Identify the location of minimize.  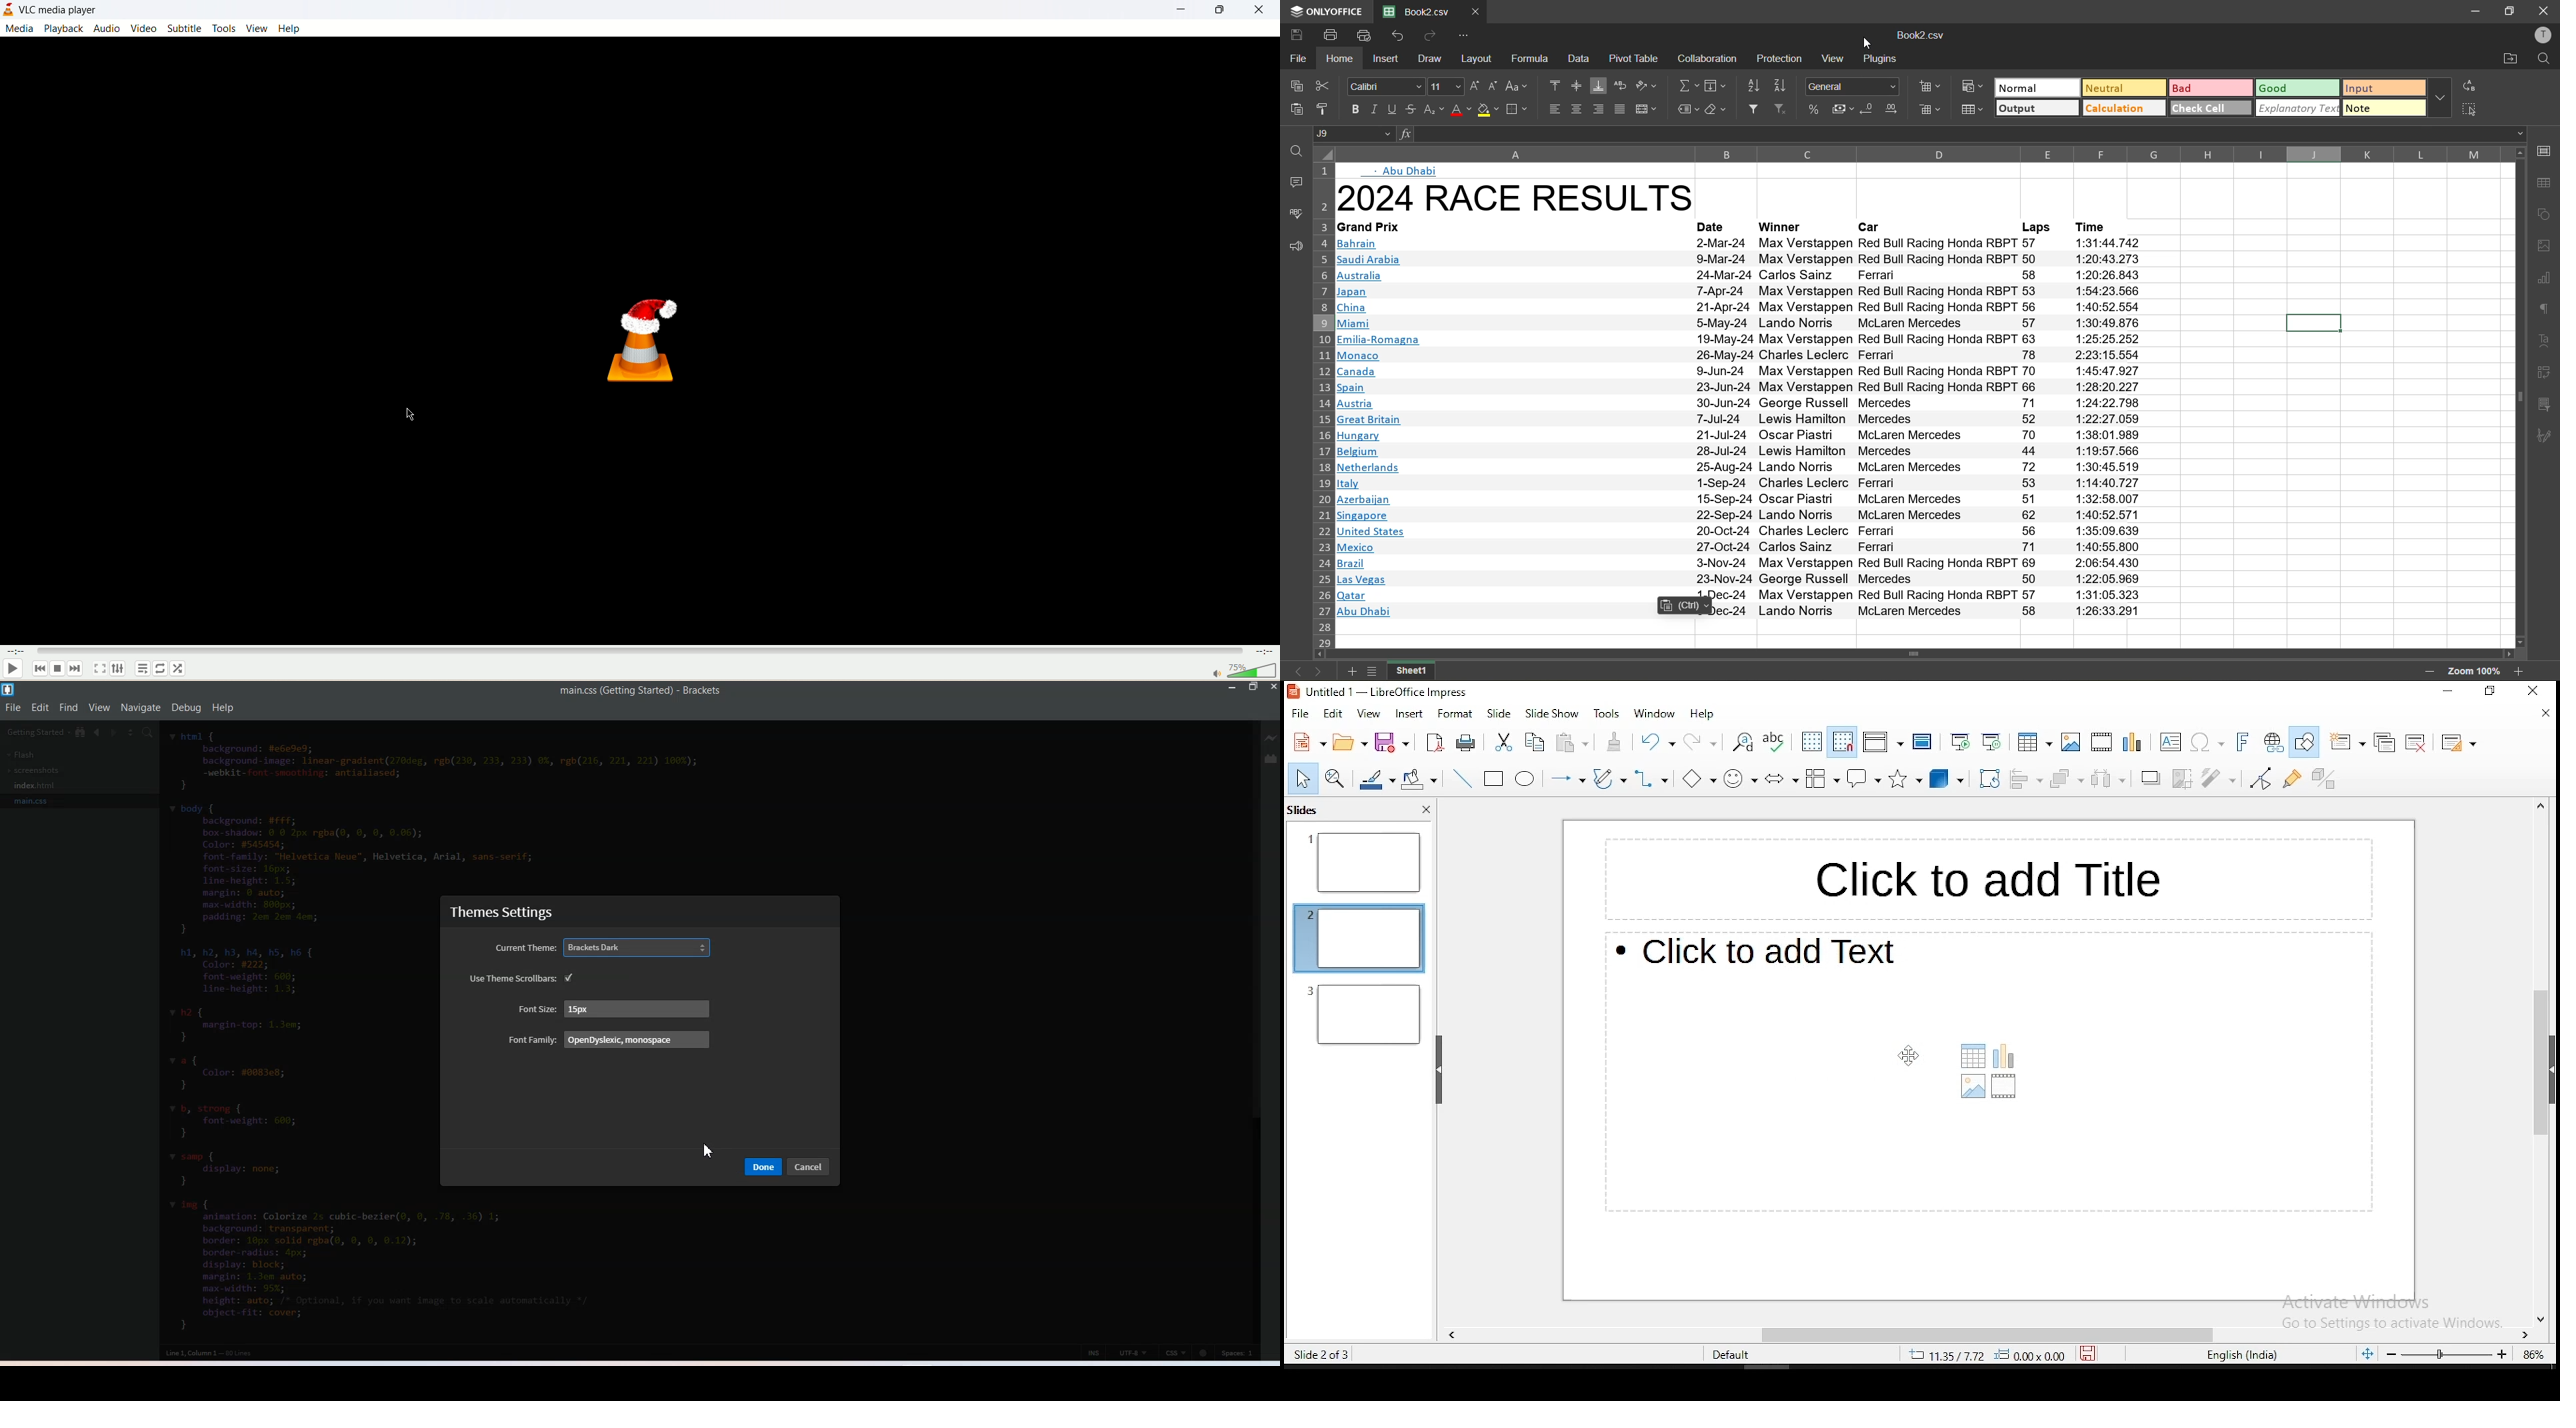
(2475, 12).